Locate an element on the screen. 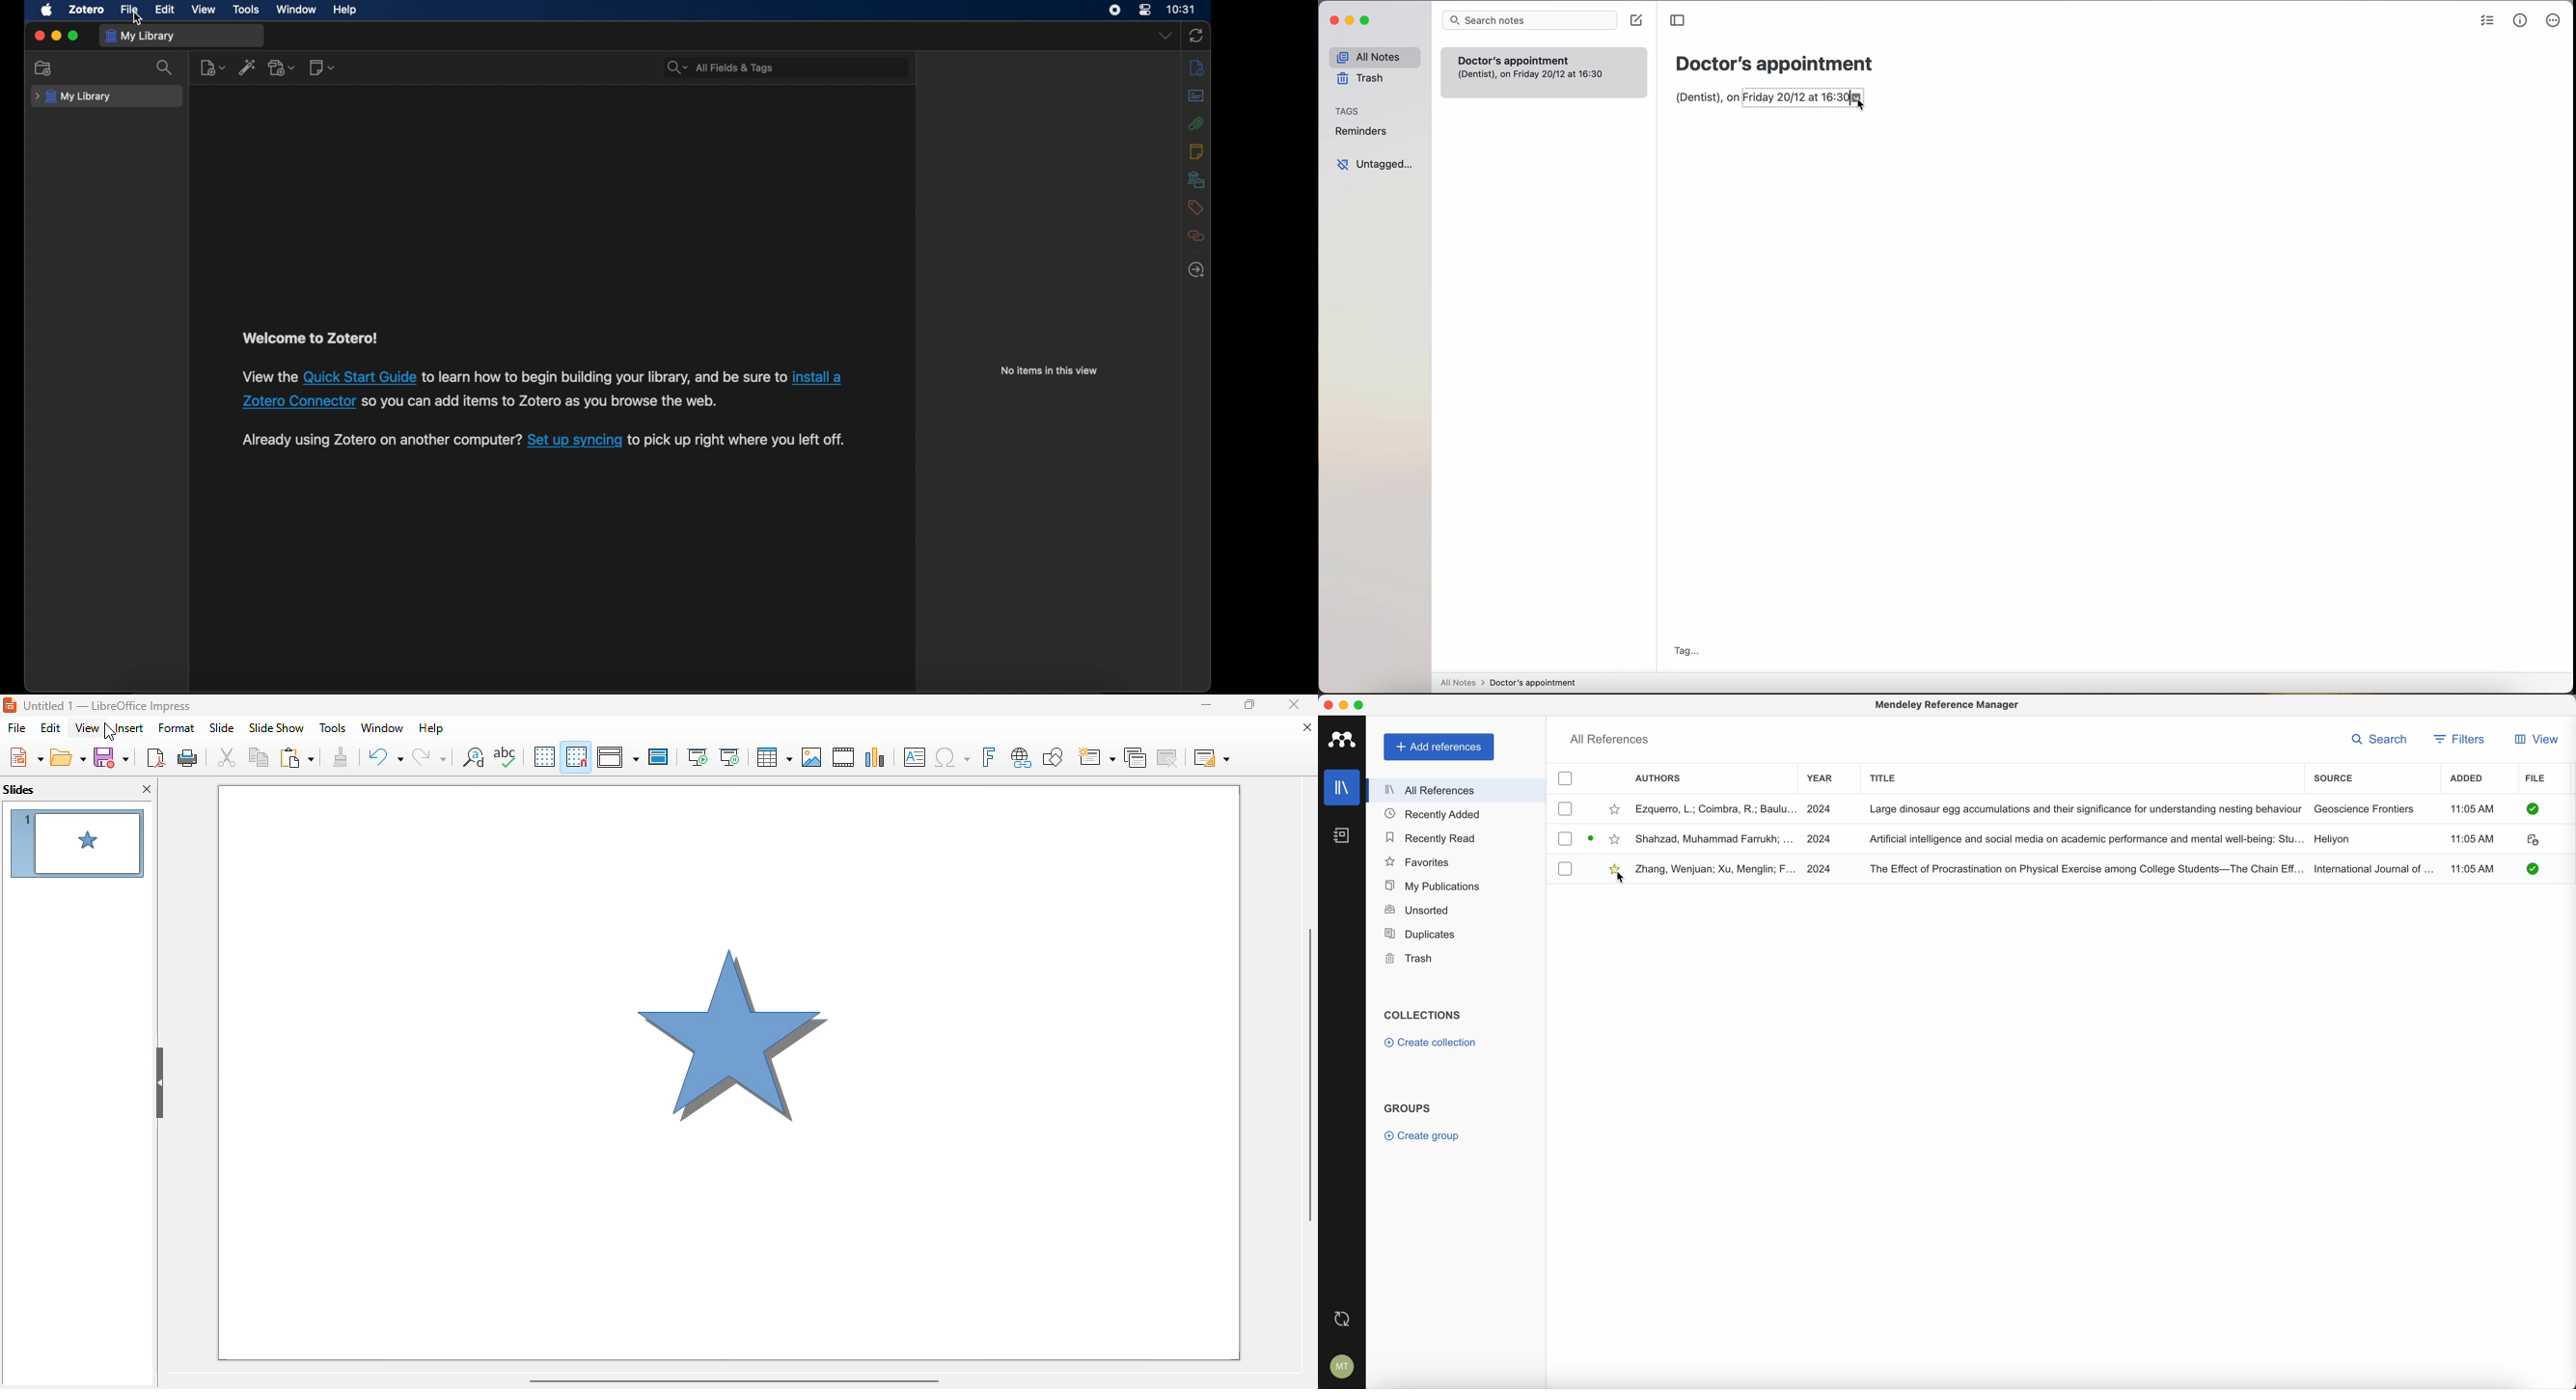  close document is located at coordinates (1307, 726).